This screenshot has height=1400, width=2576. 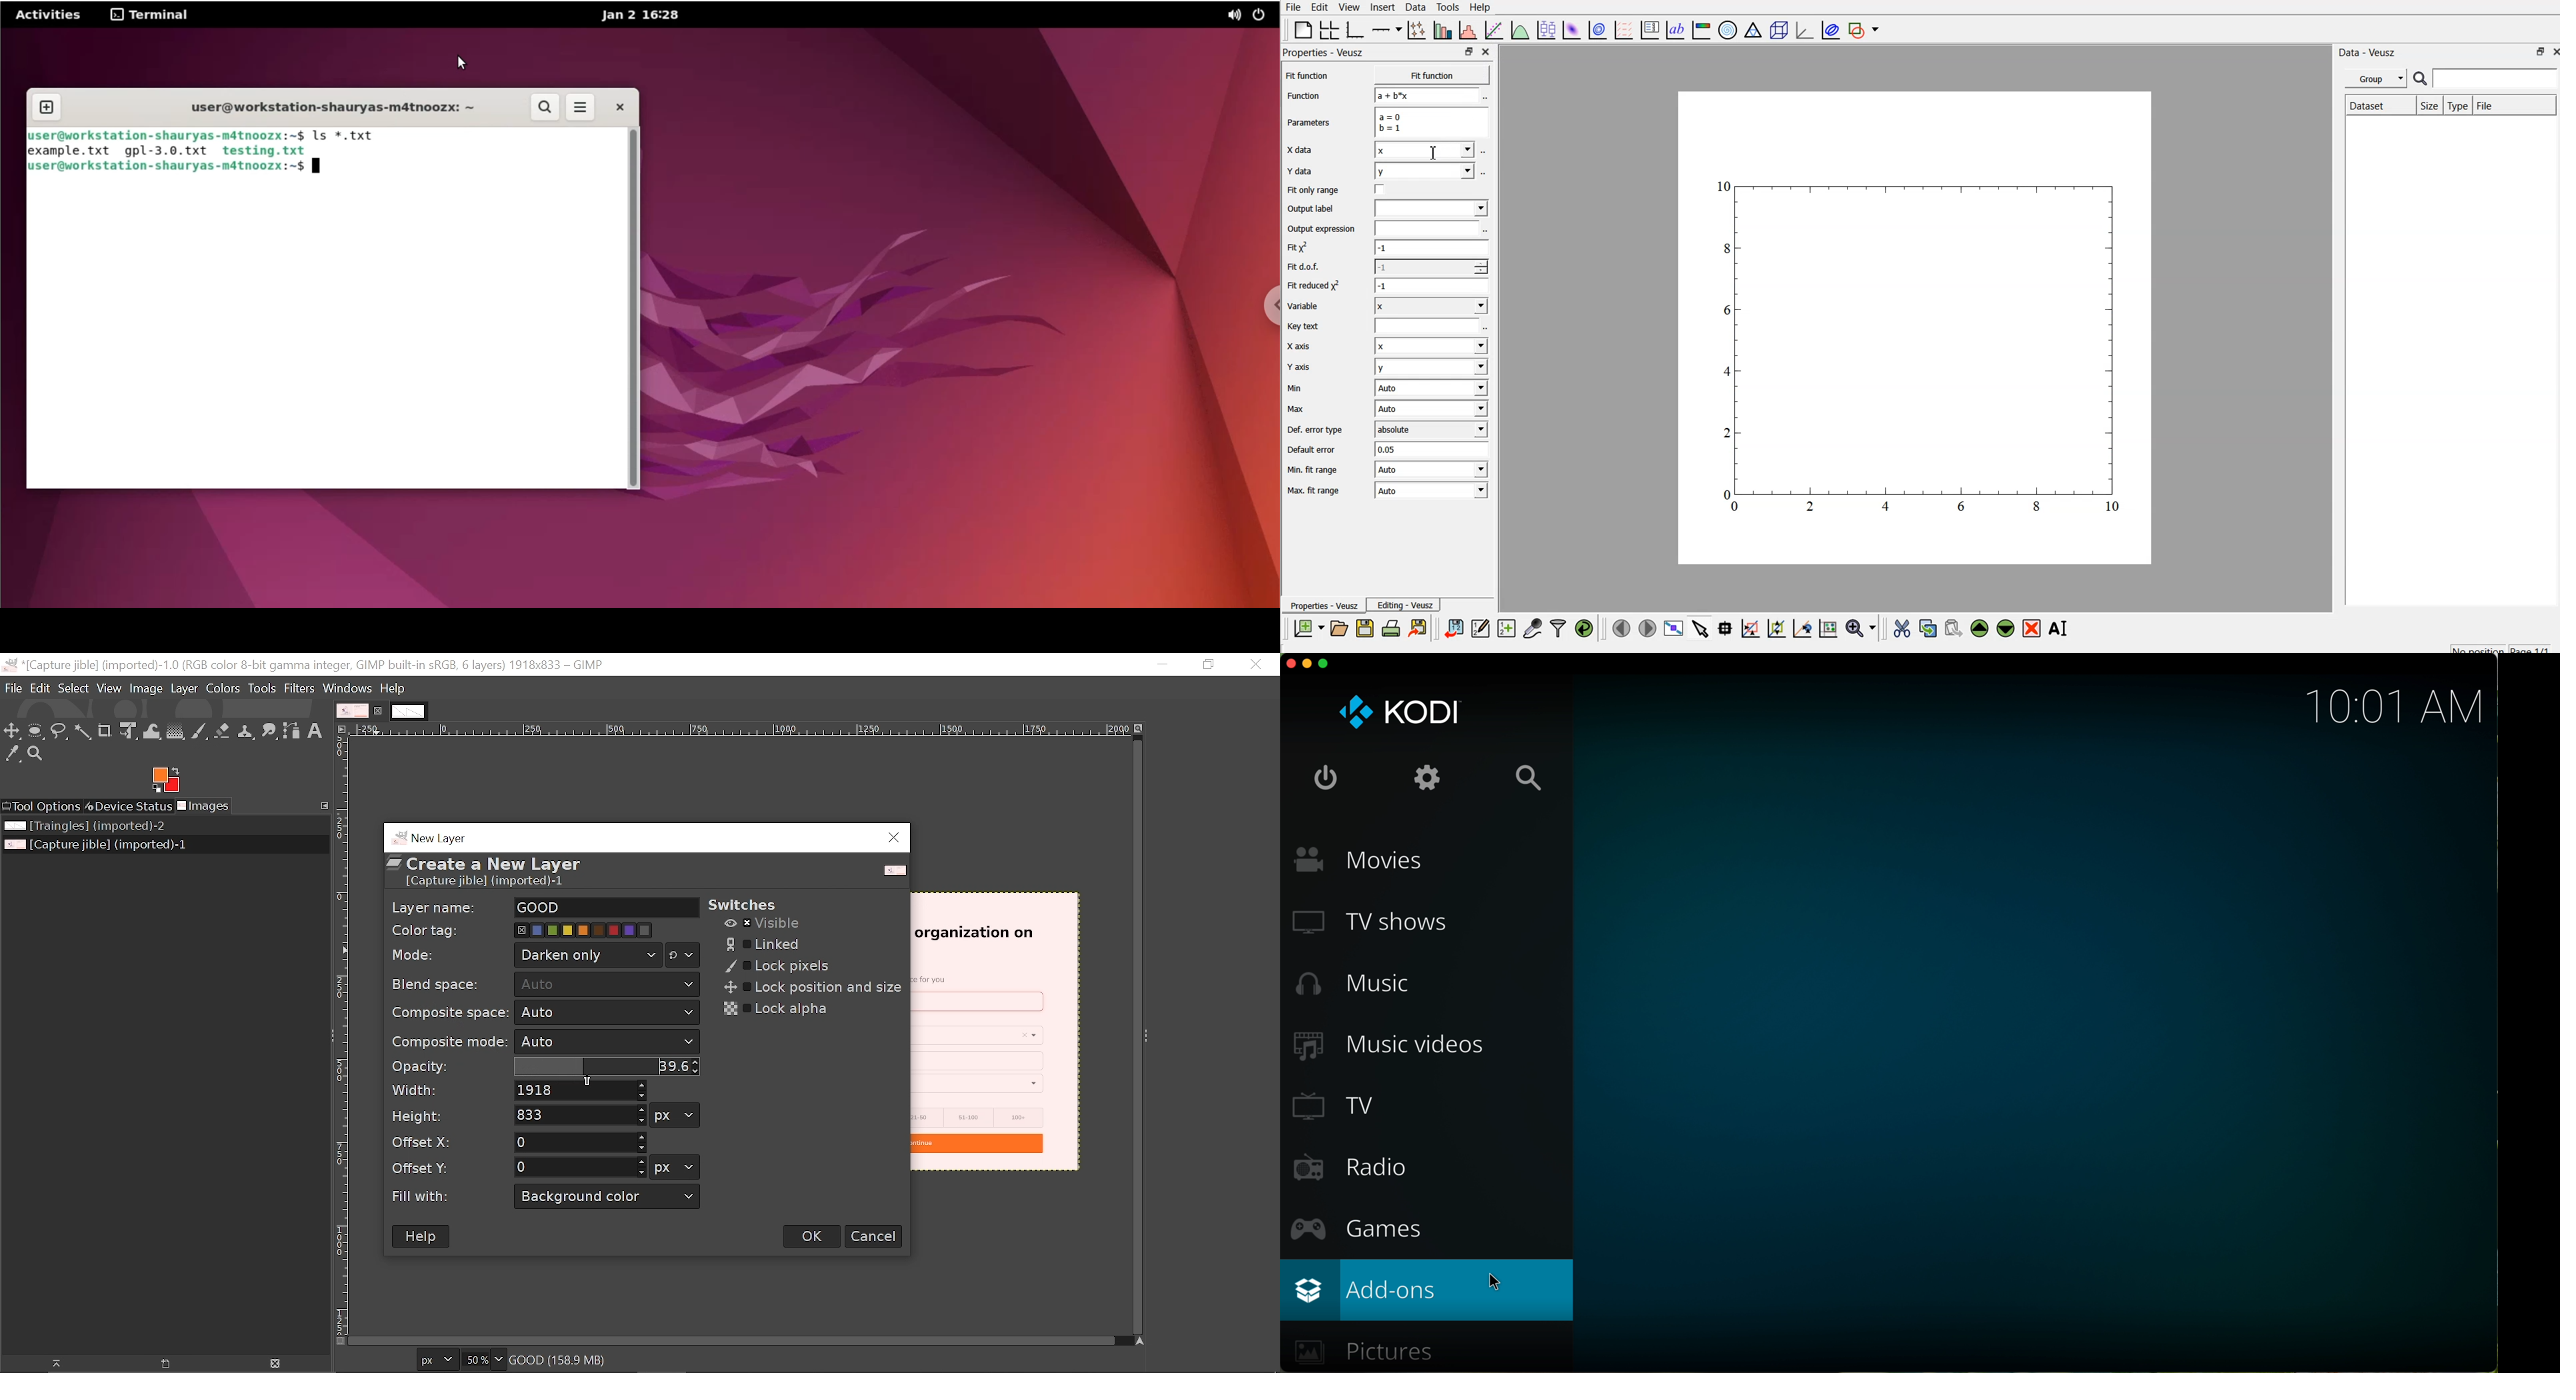 I want to click on Image file titled "Triangles", so click(x=108, y=826).